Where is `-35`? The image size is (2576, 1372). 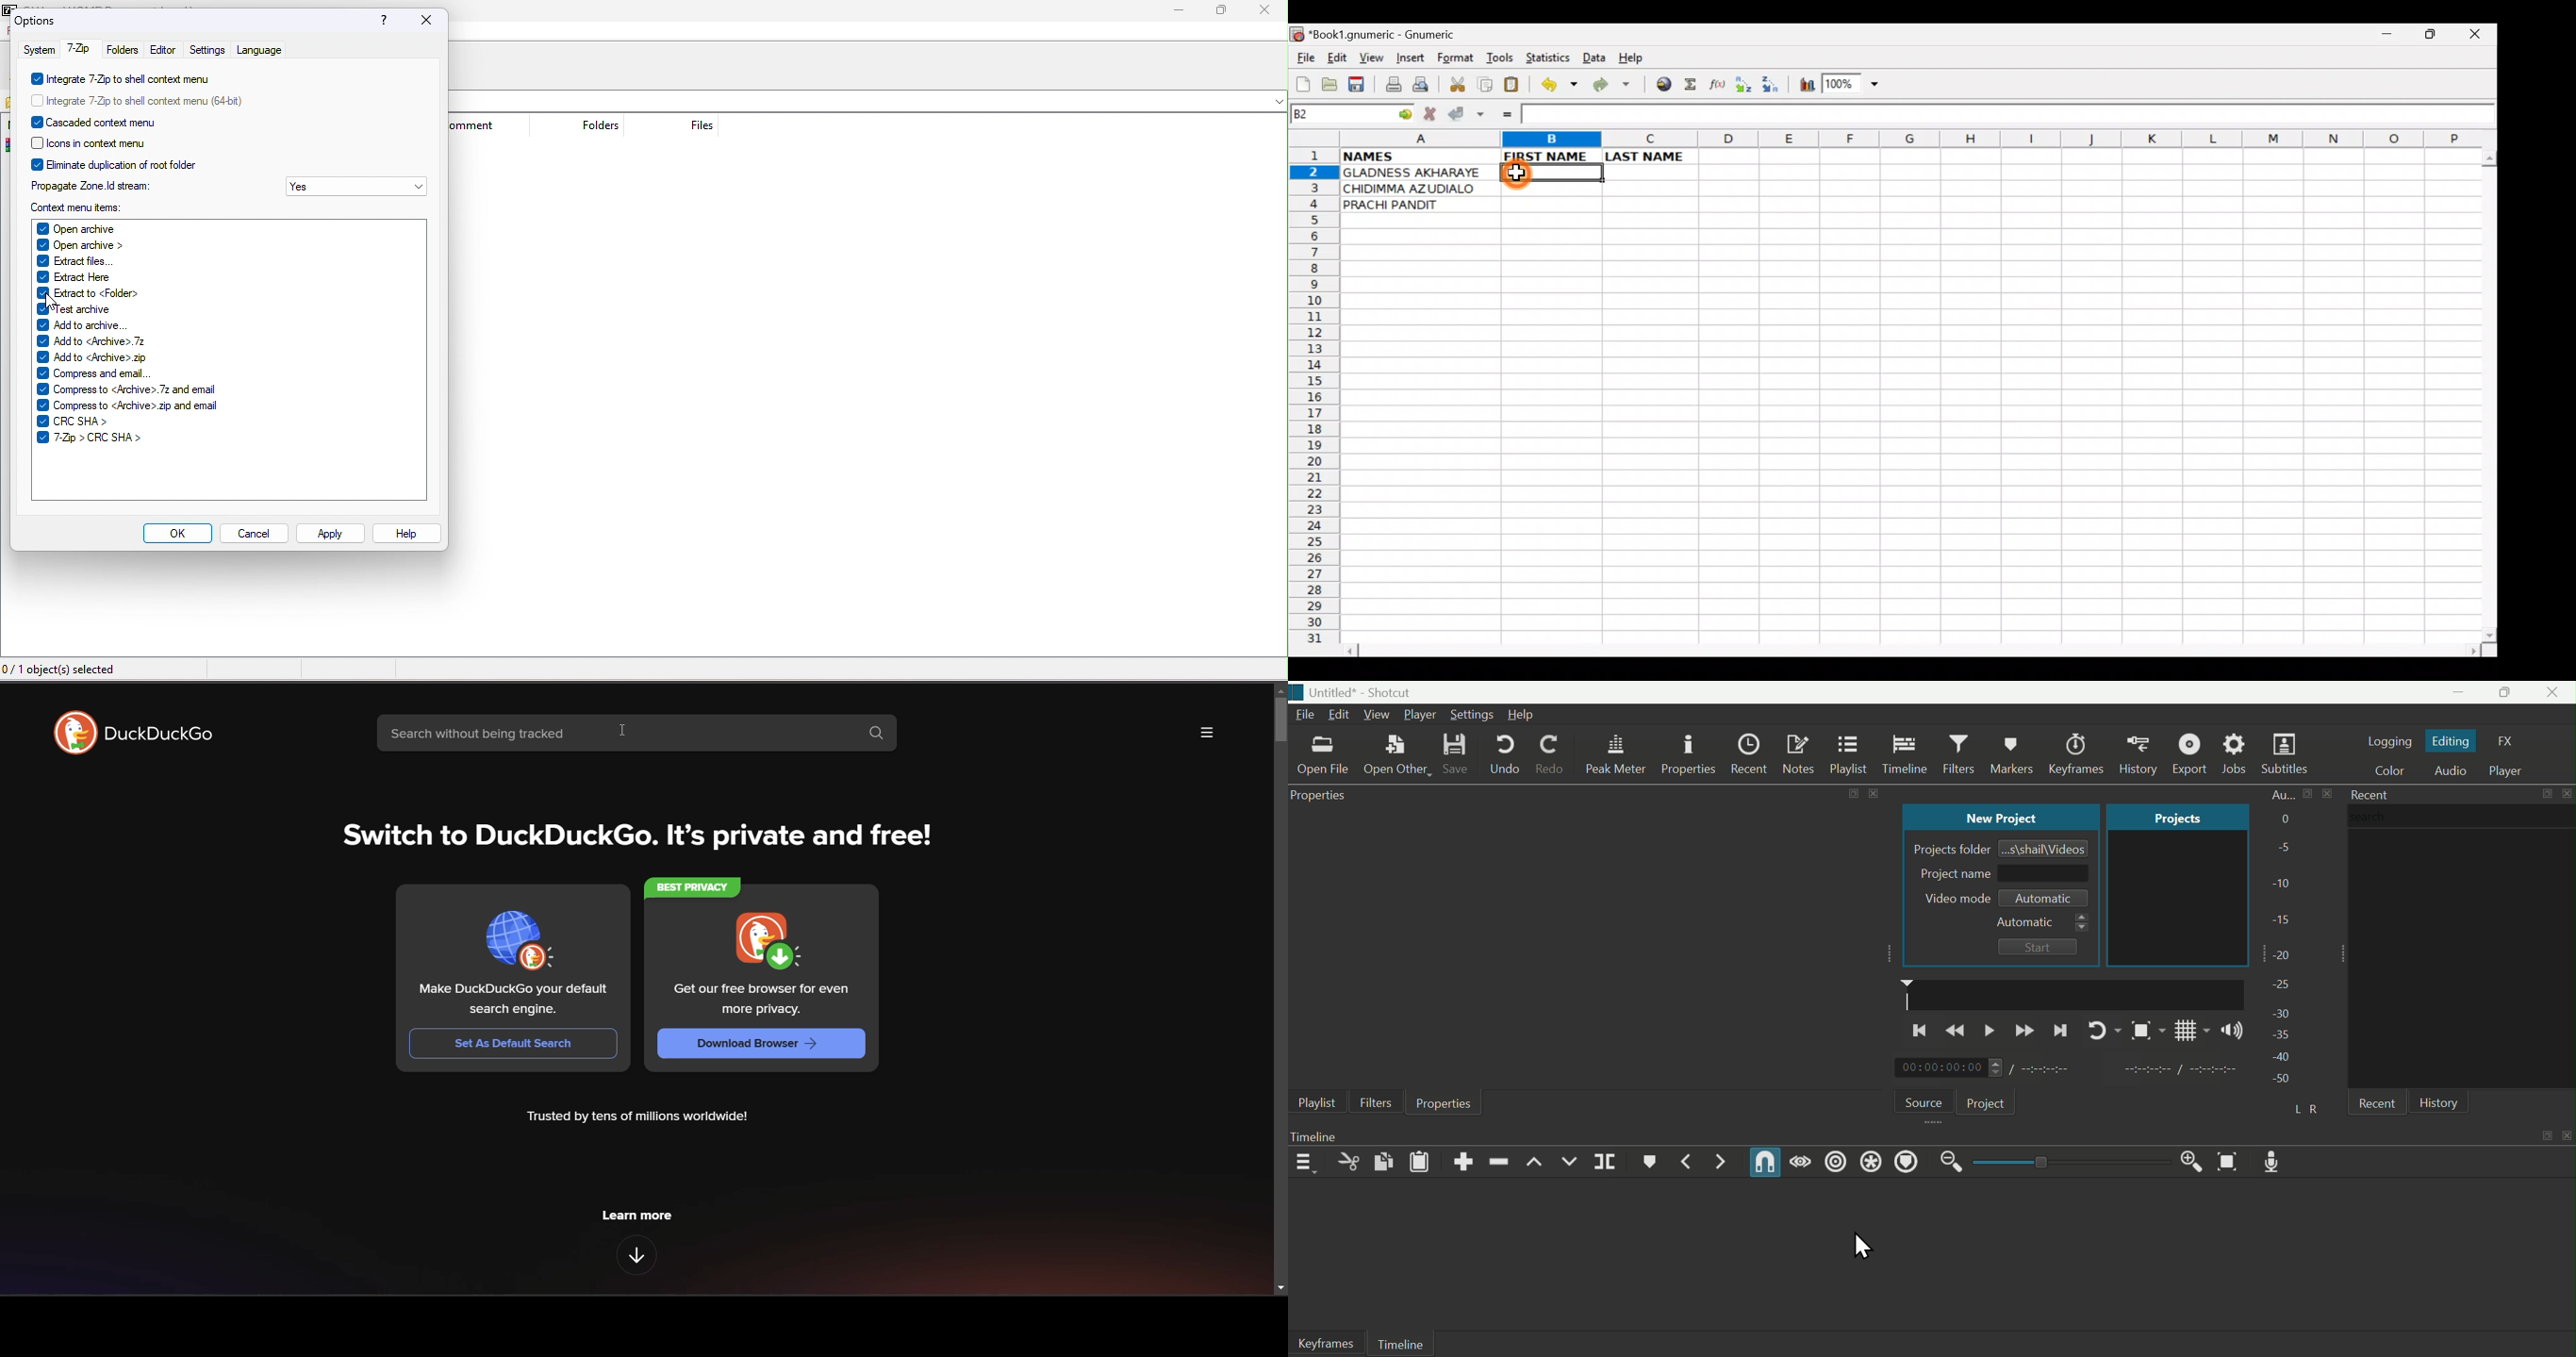
-35 is located at coordinates (2279, 1034).